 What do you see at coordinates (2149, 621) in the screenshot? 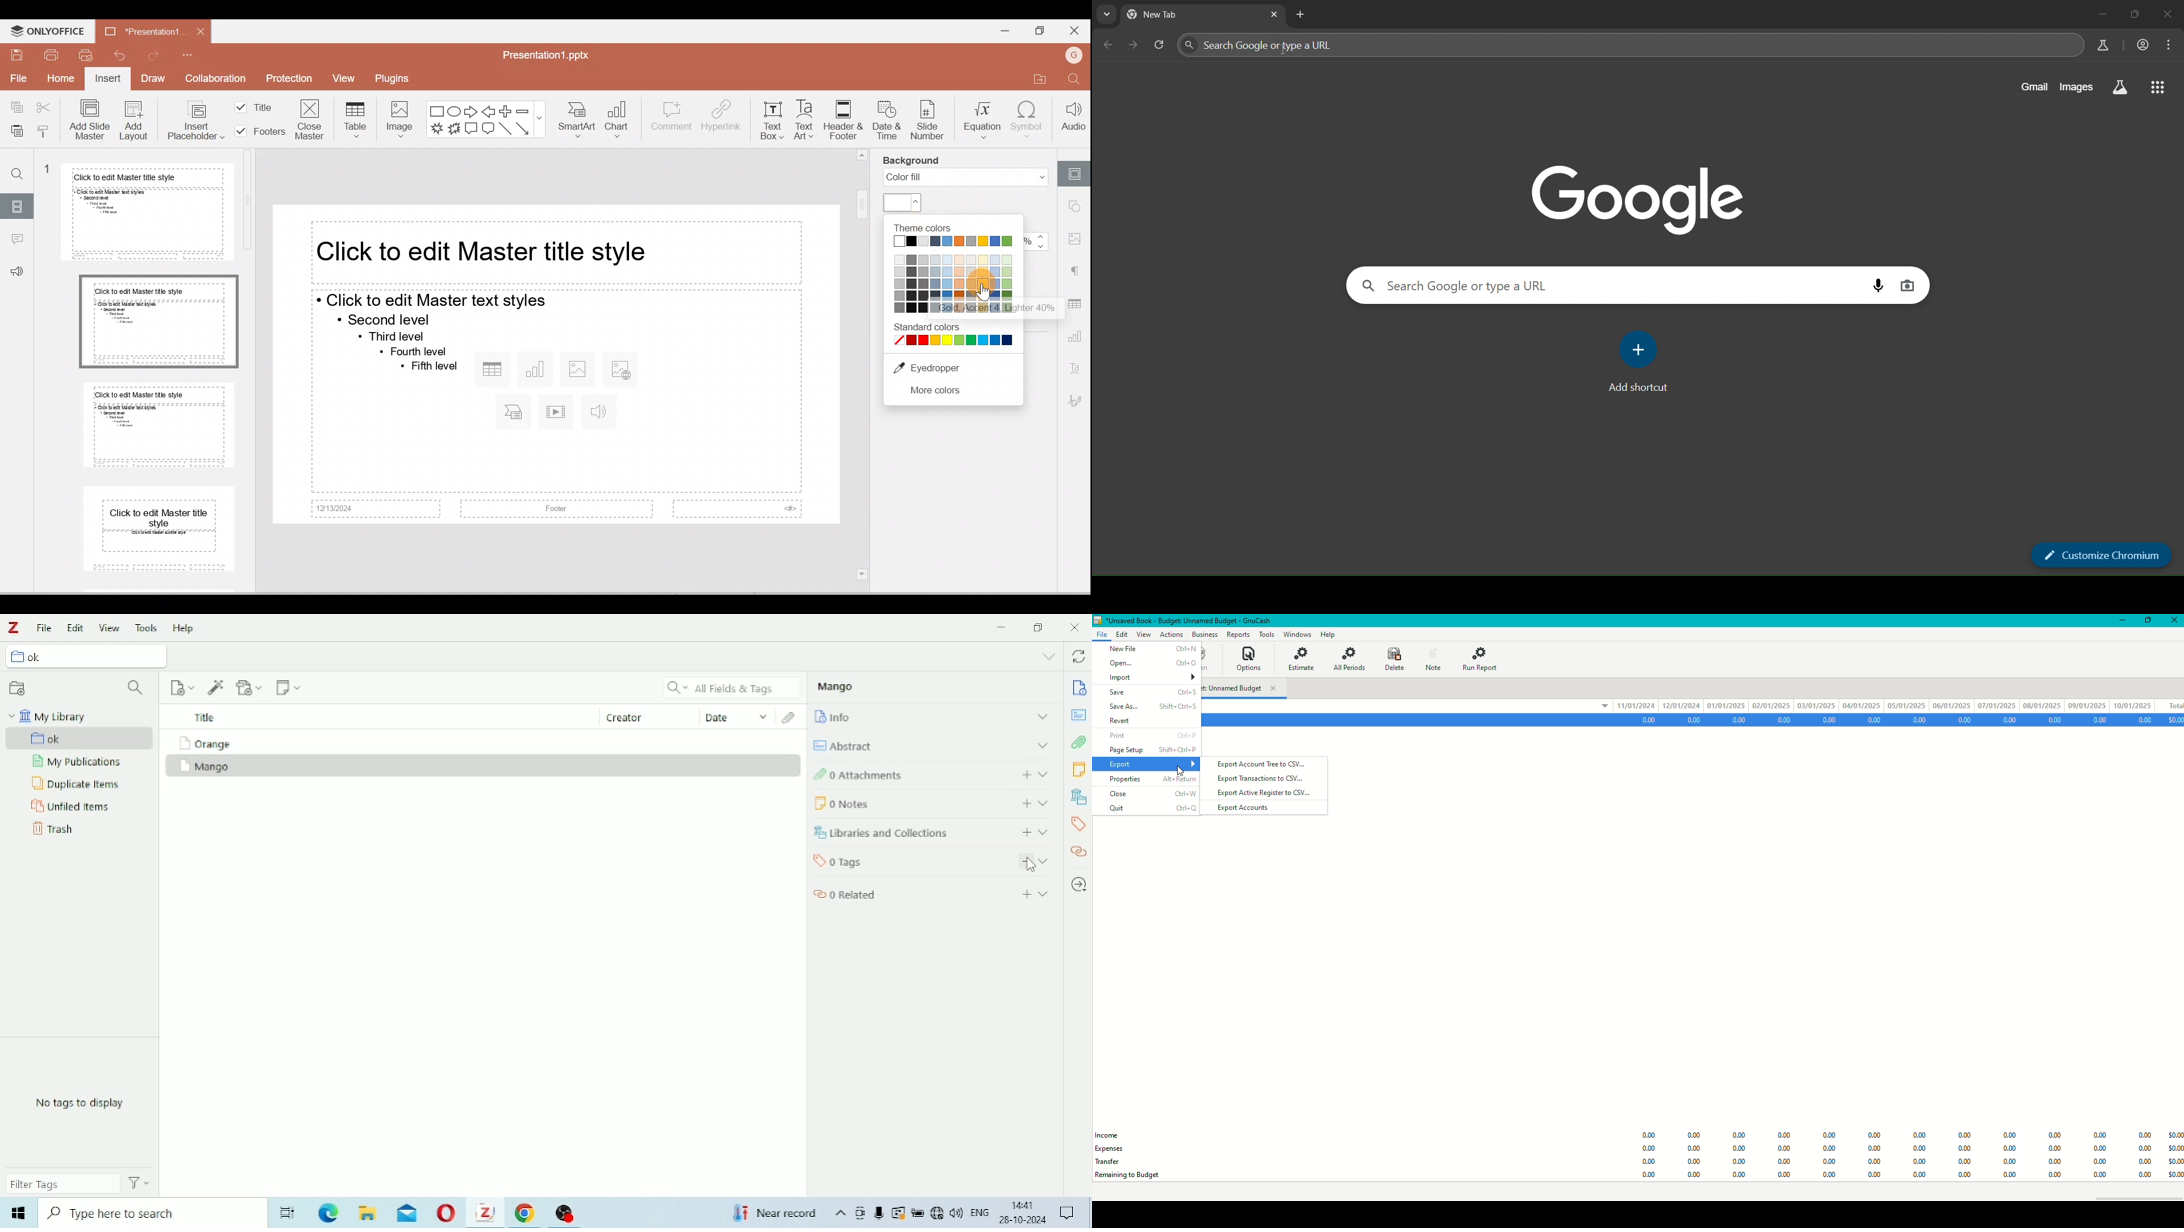
I see `Restore` at bounding box center [2149, 621].